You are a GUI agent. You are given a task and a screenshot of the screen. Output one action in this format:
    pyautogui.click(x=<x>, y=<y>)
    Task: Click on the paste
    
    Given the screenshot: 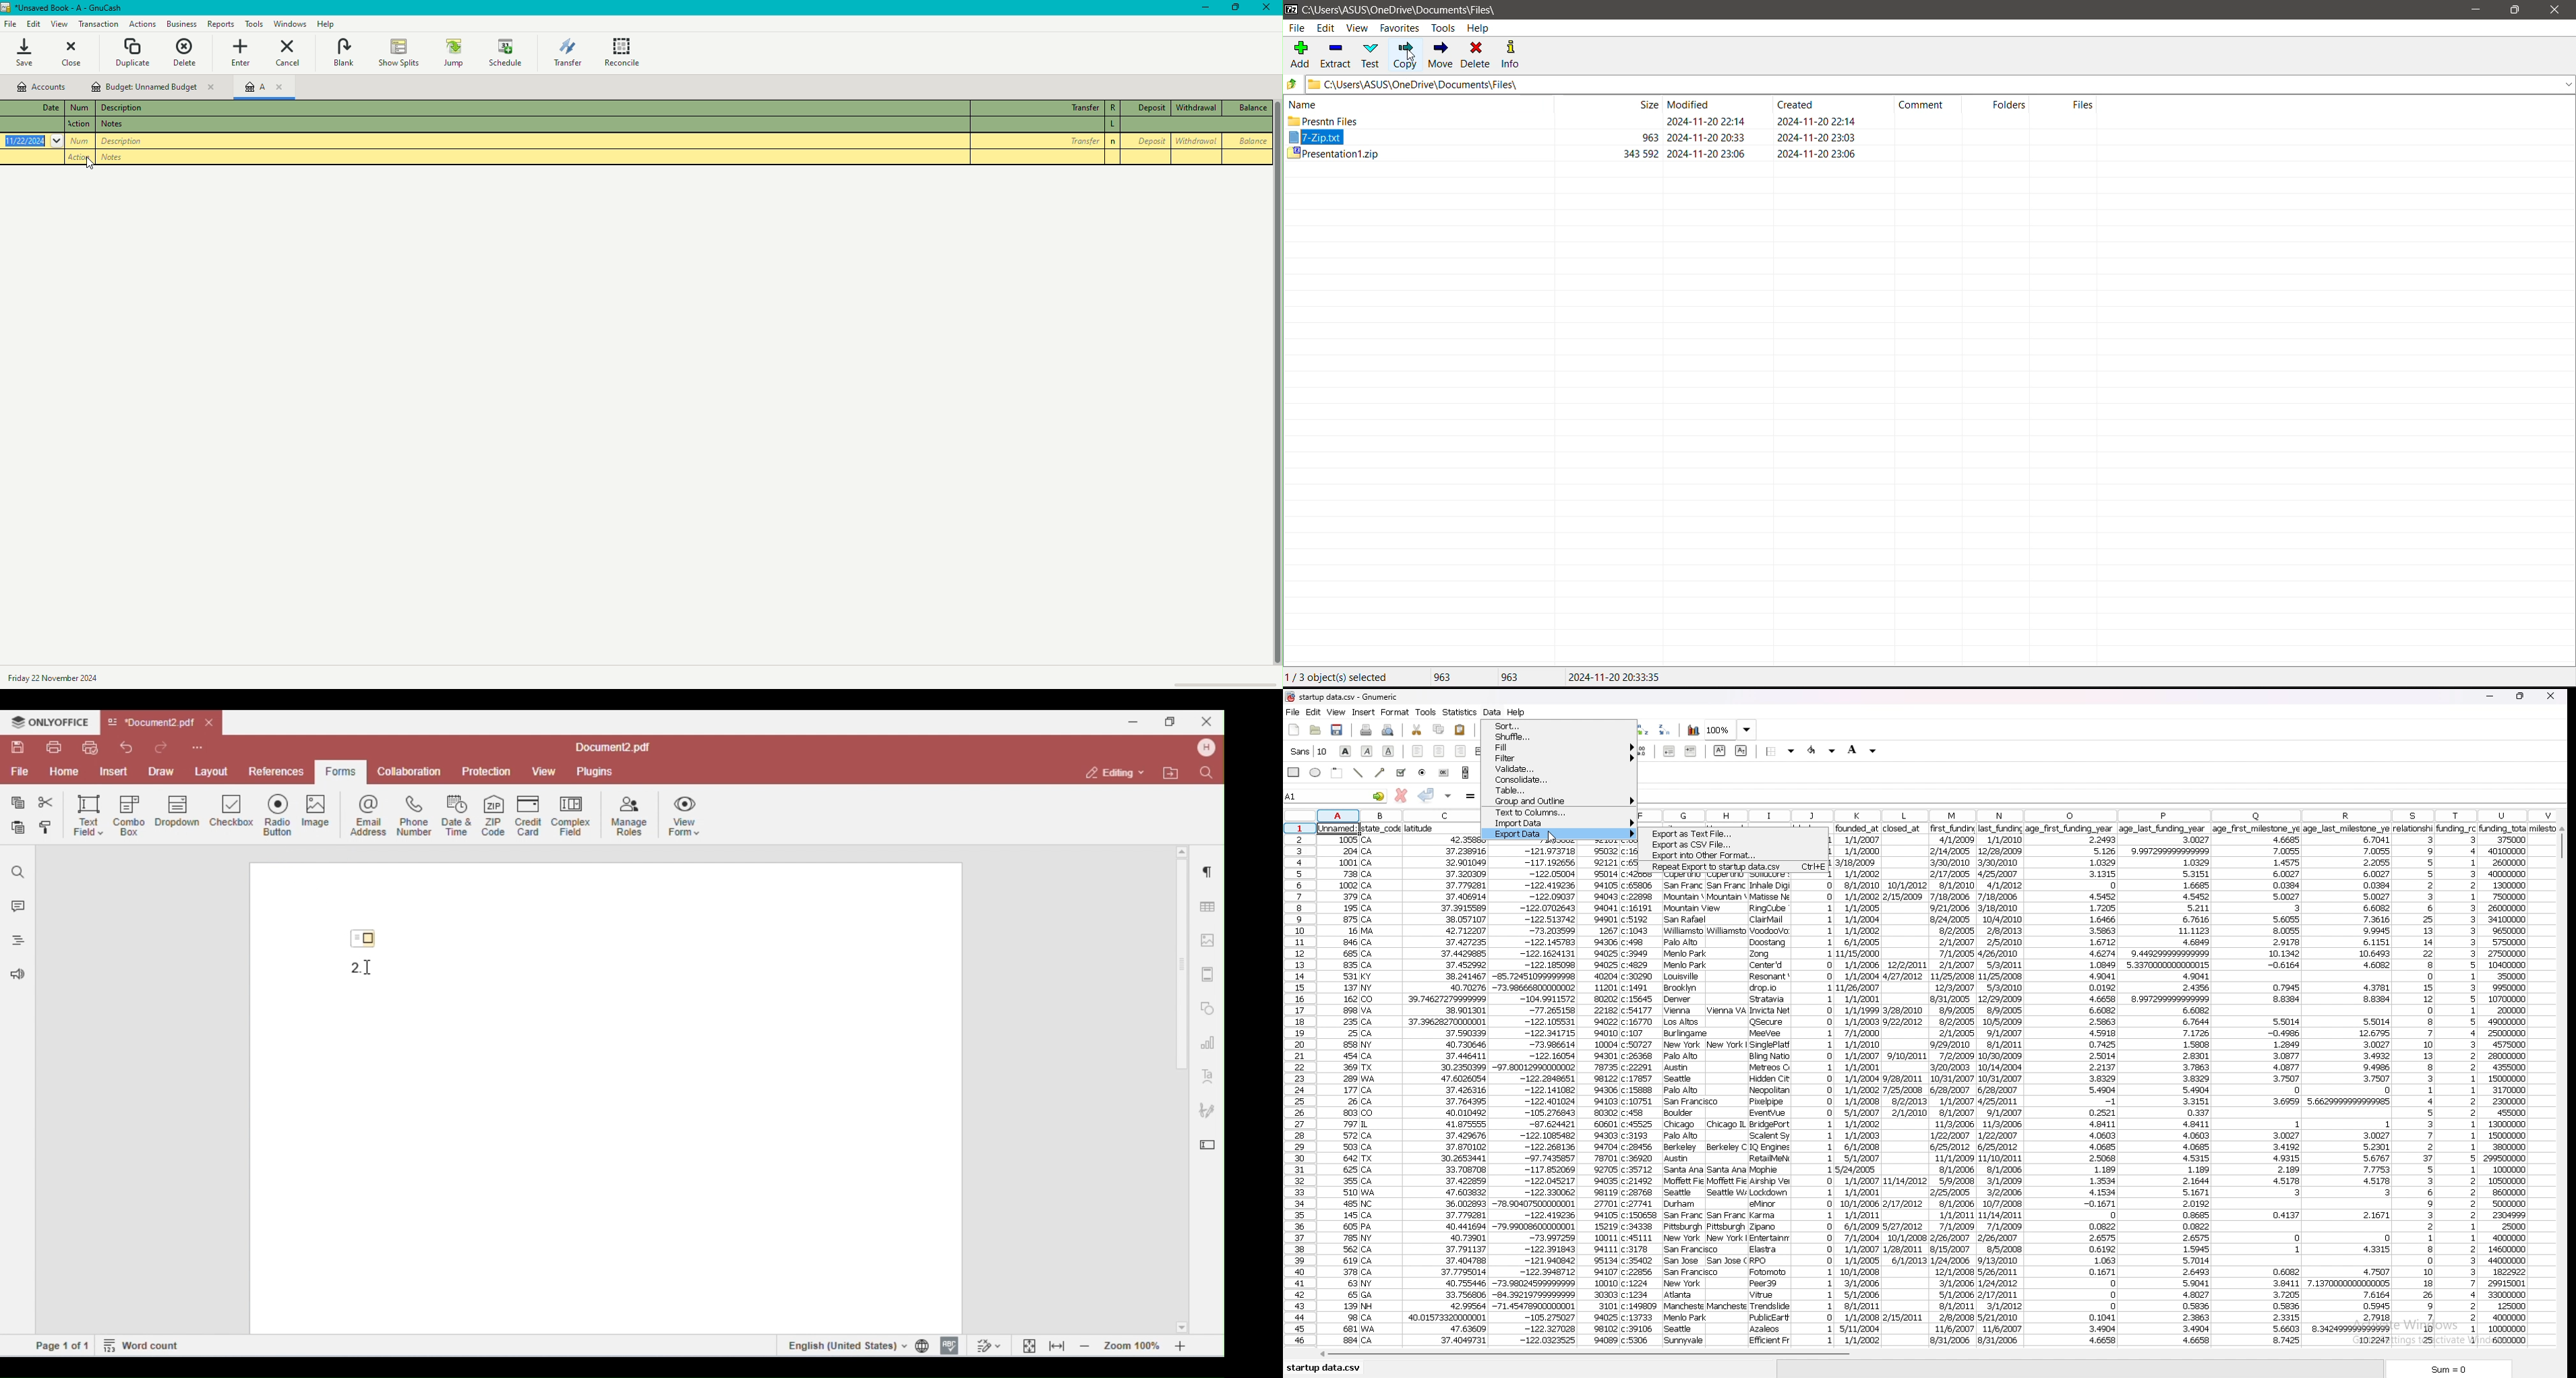 What is the action you would take?
    pyautogui.click(x=1460, y=729)
    